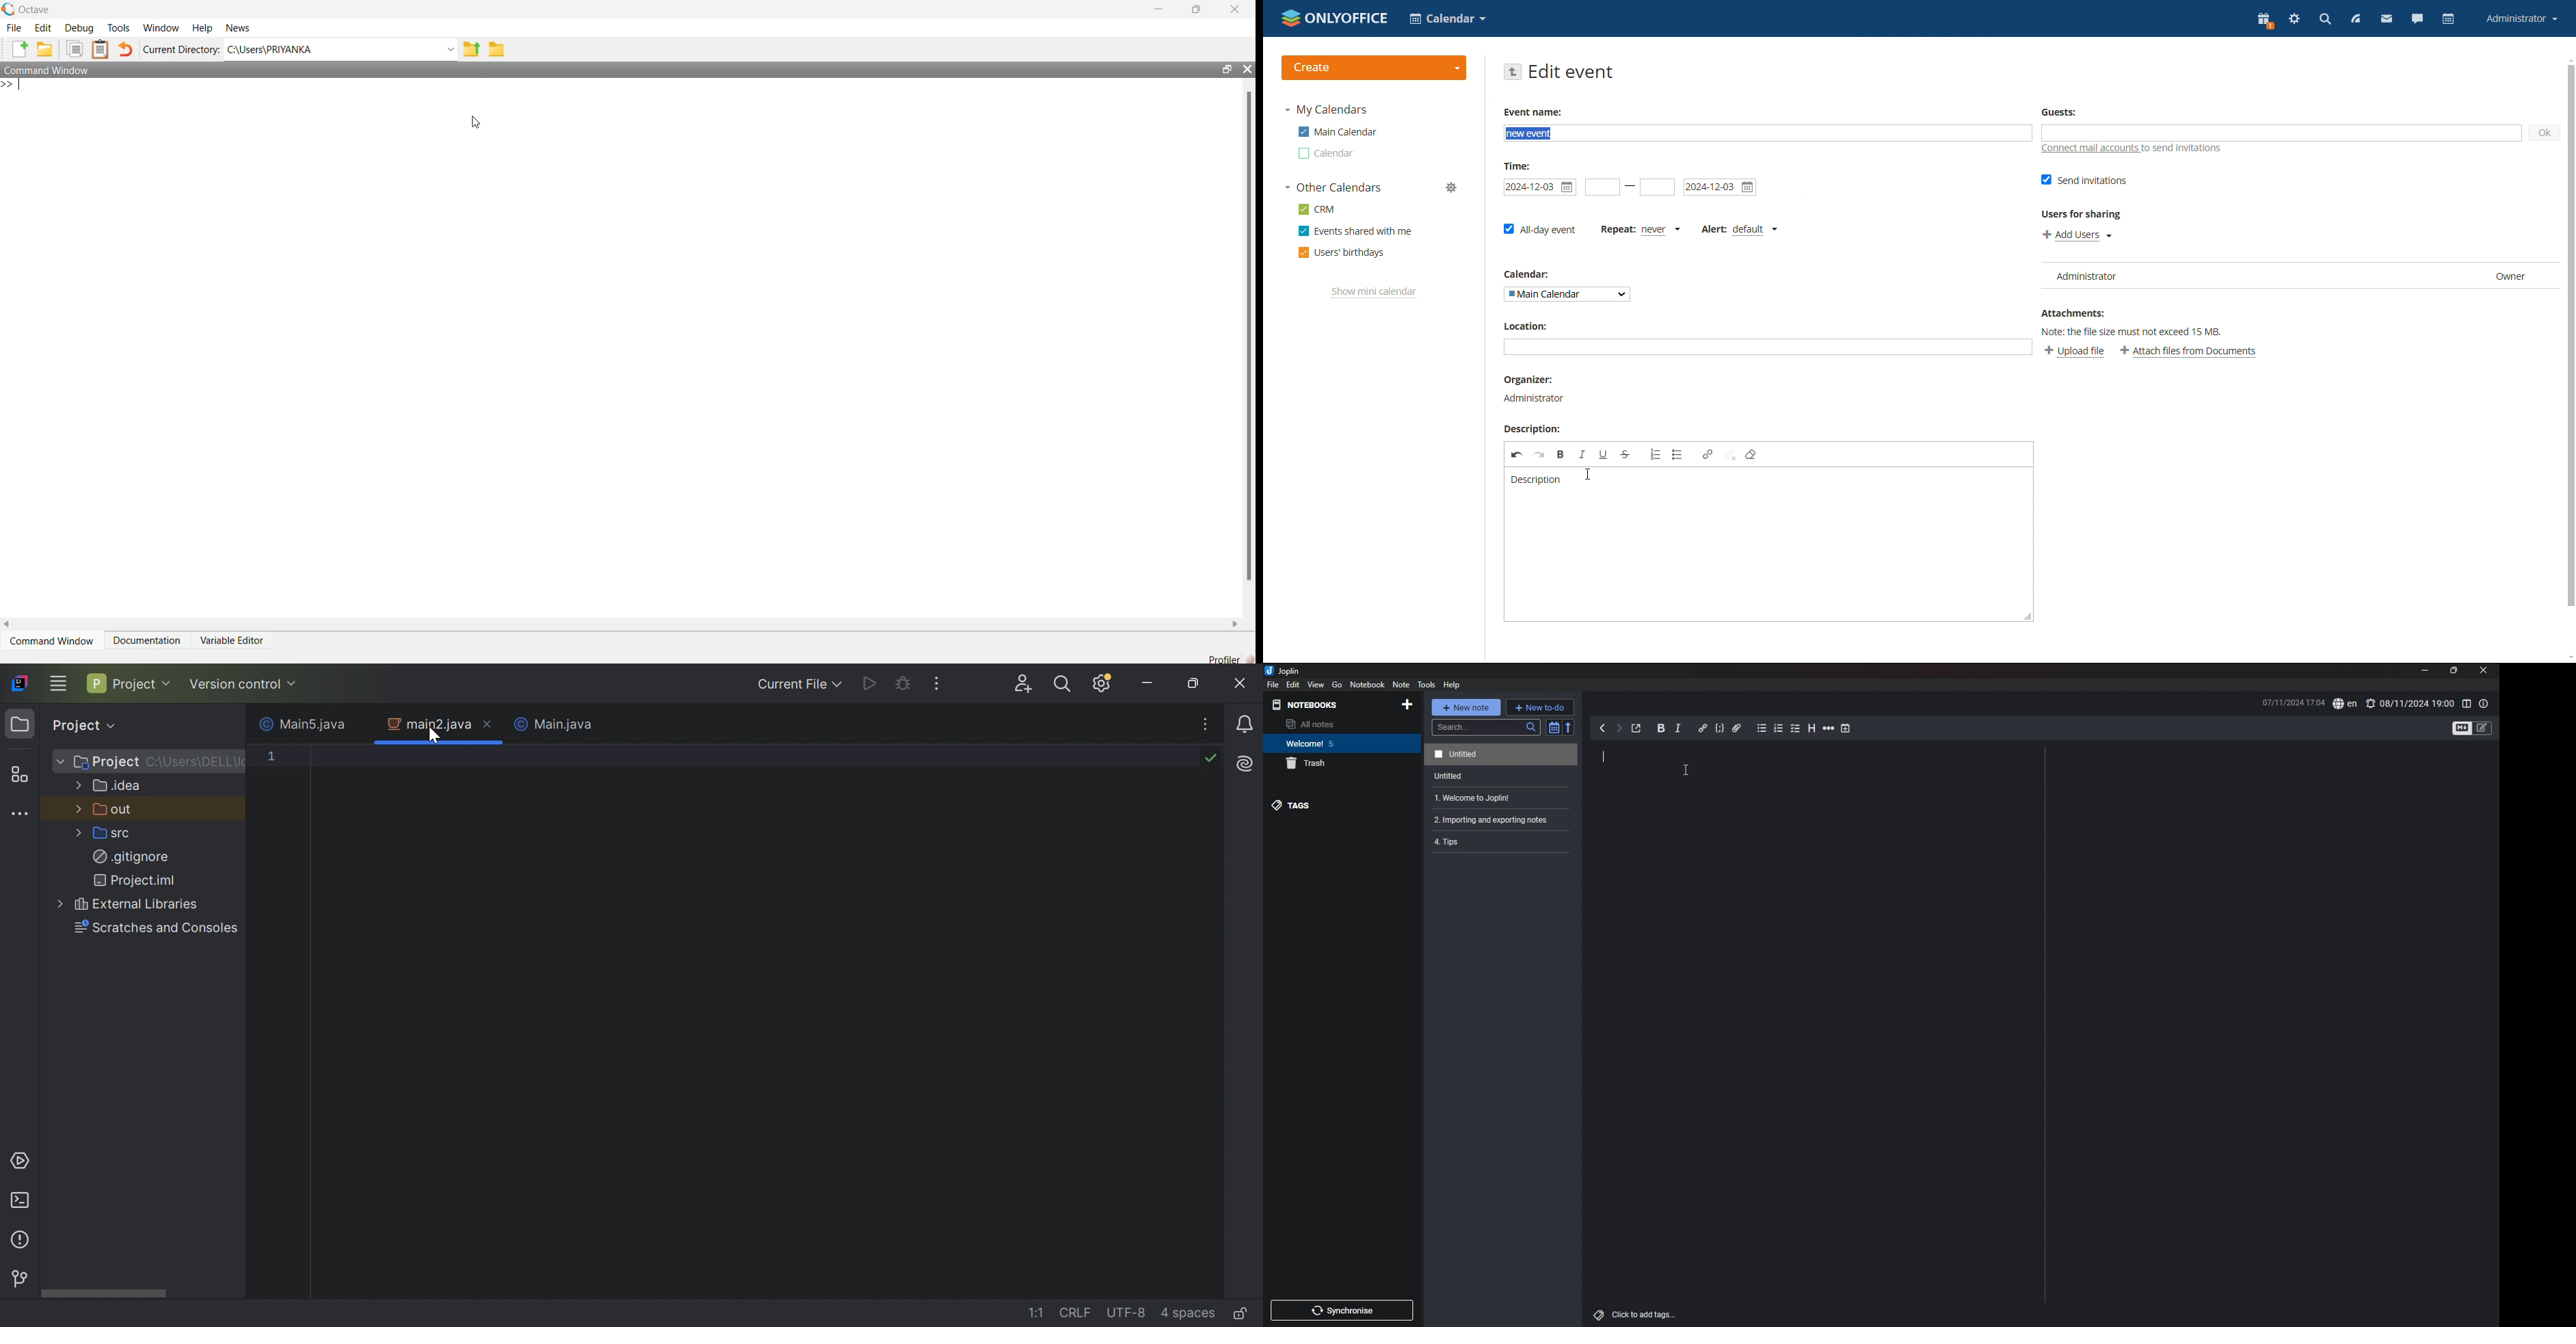  Describe the element at coordinates (1812, 729) in the screenshot. I see `heading` at that location.